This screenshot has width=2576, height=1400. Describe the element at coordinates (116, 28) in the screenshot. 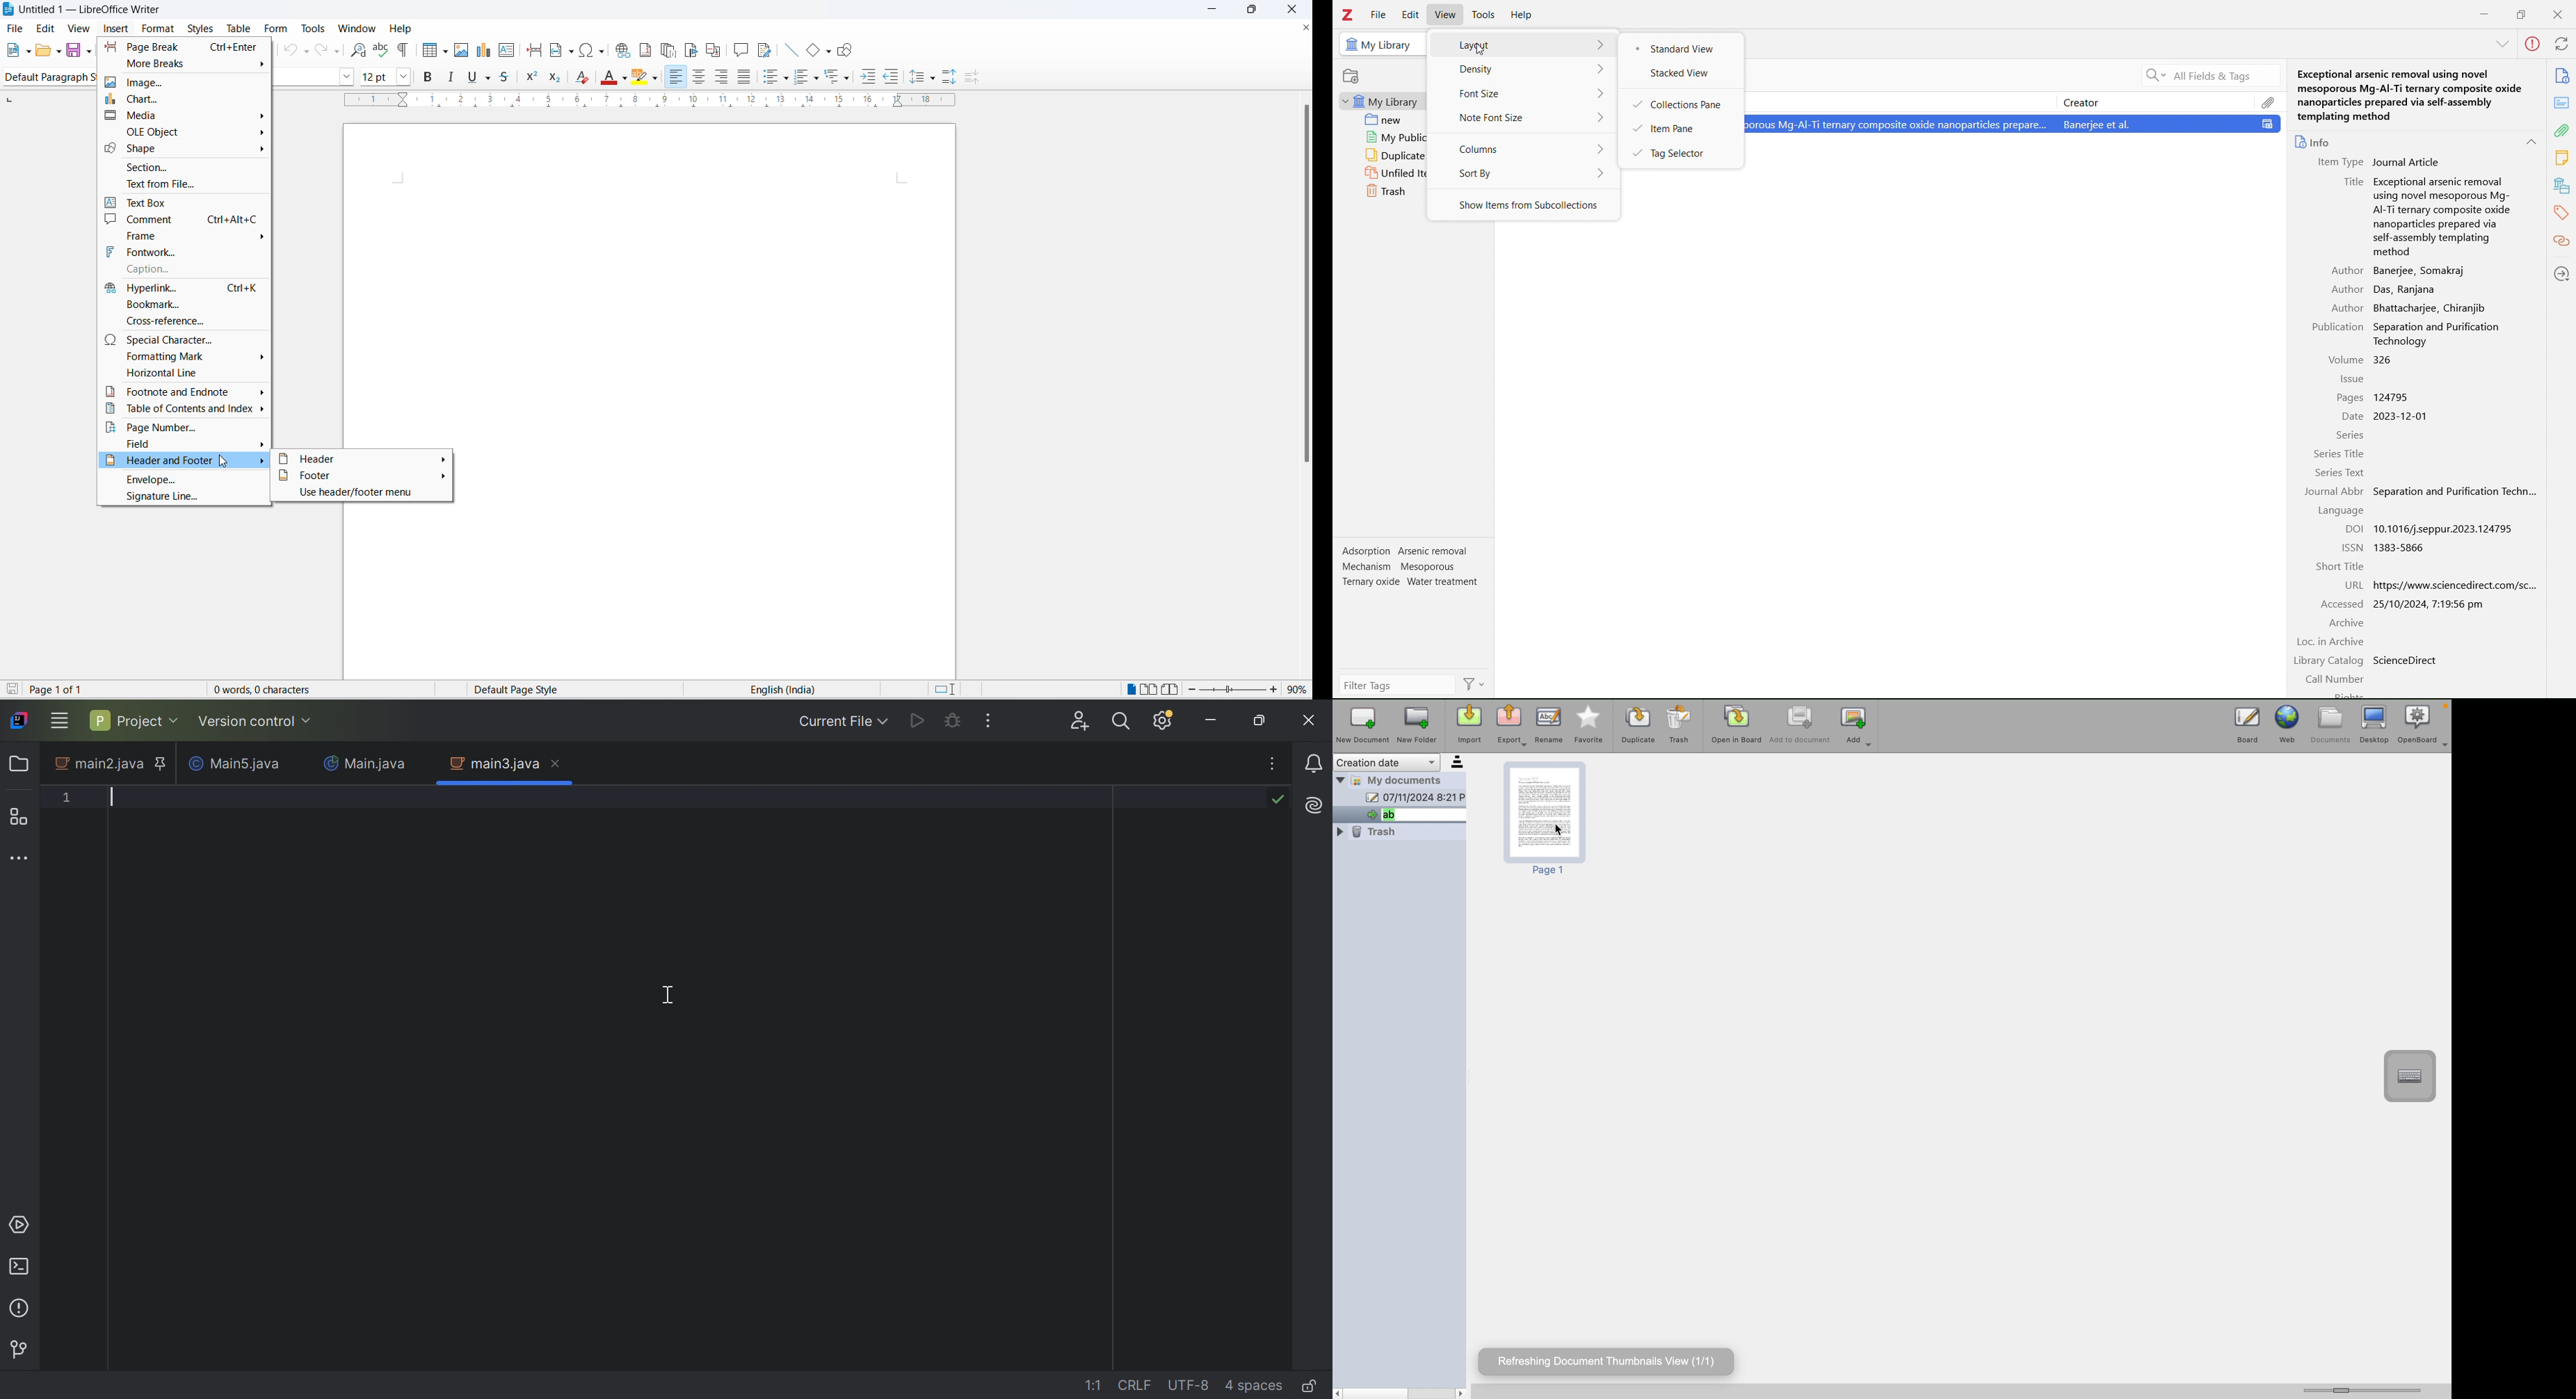

I see `insert` at that location.